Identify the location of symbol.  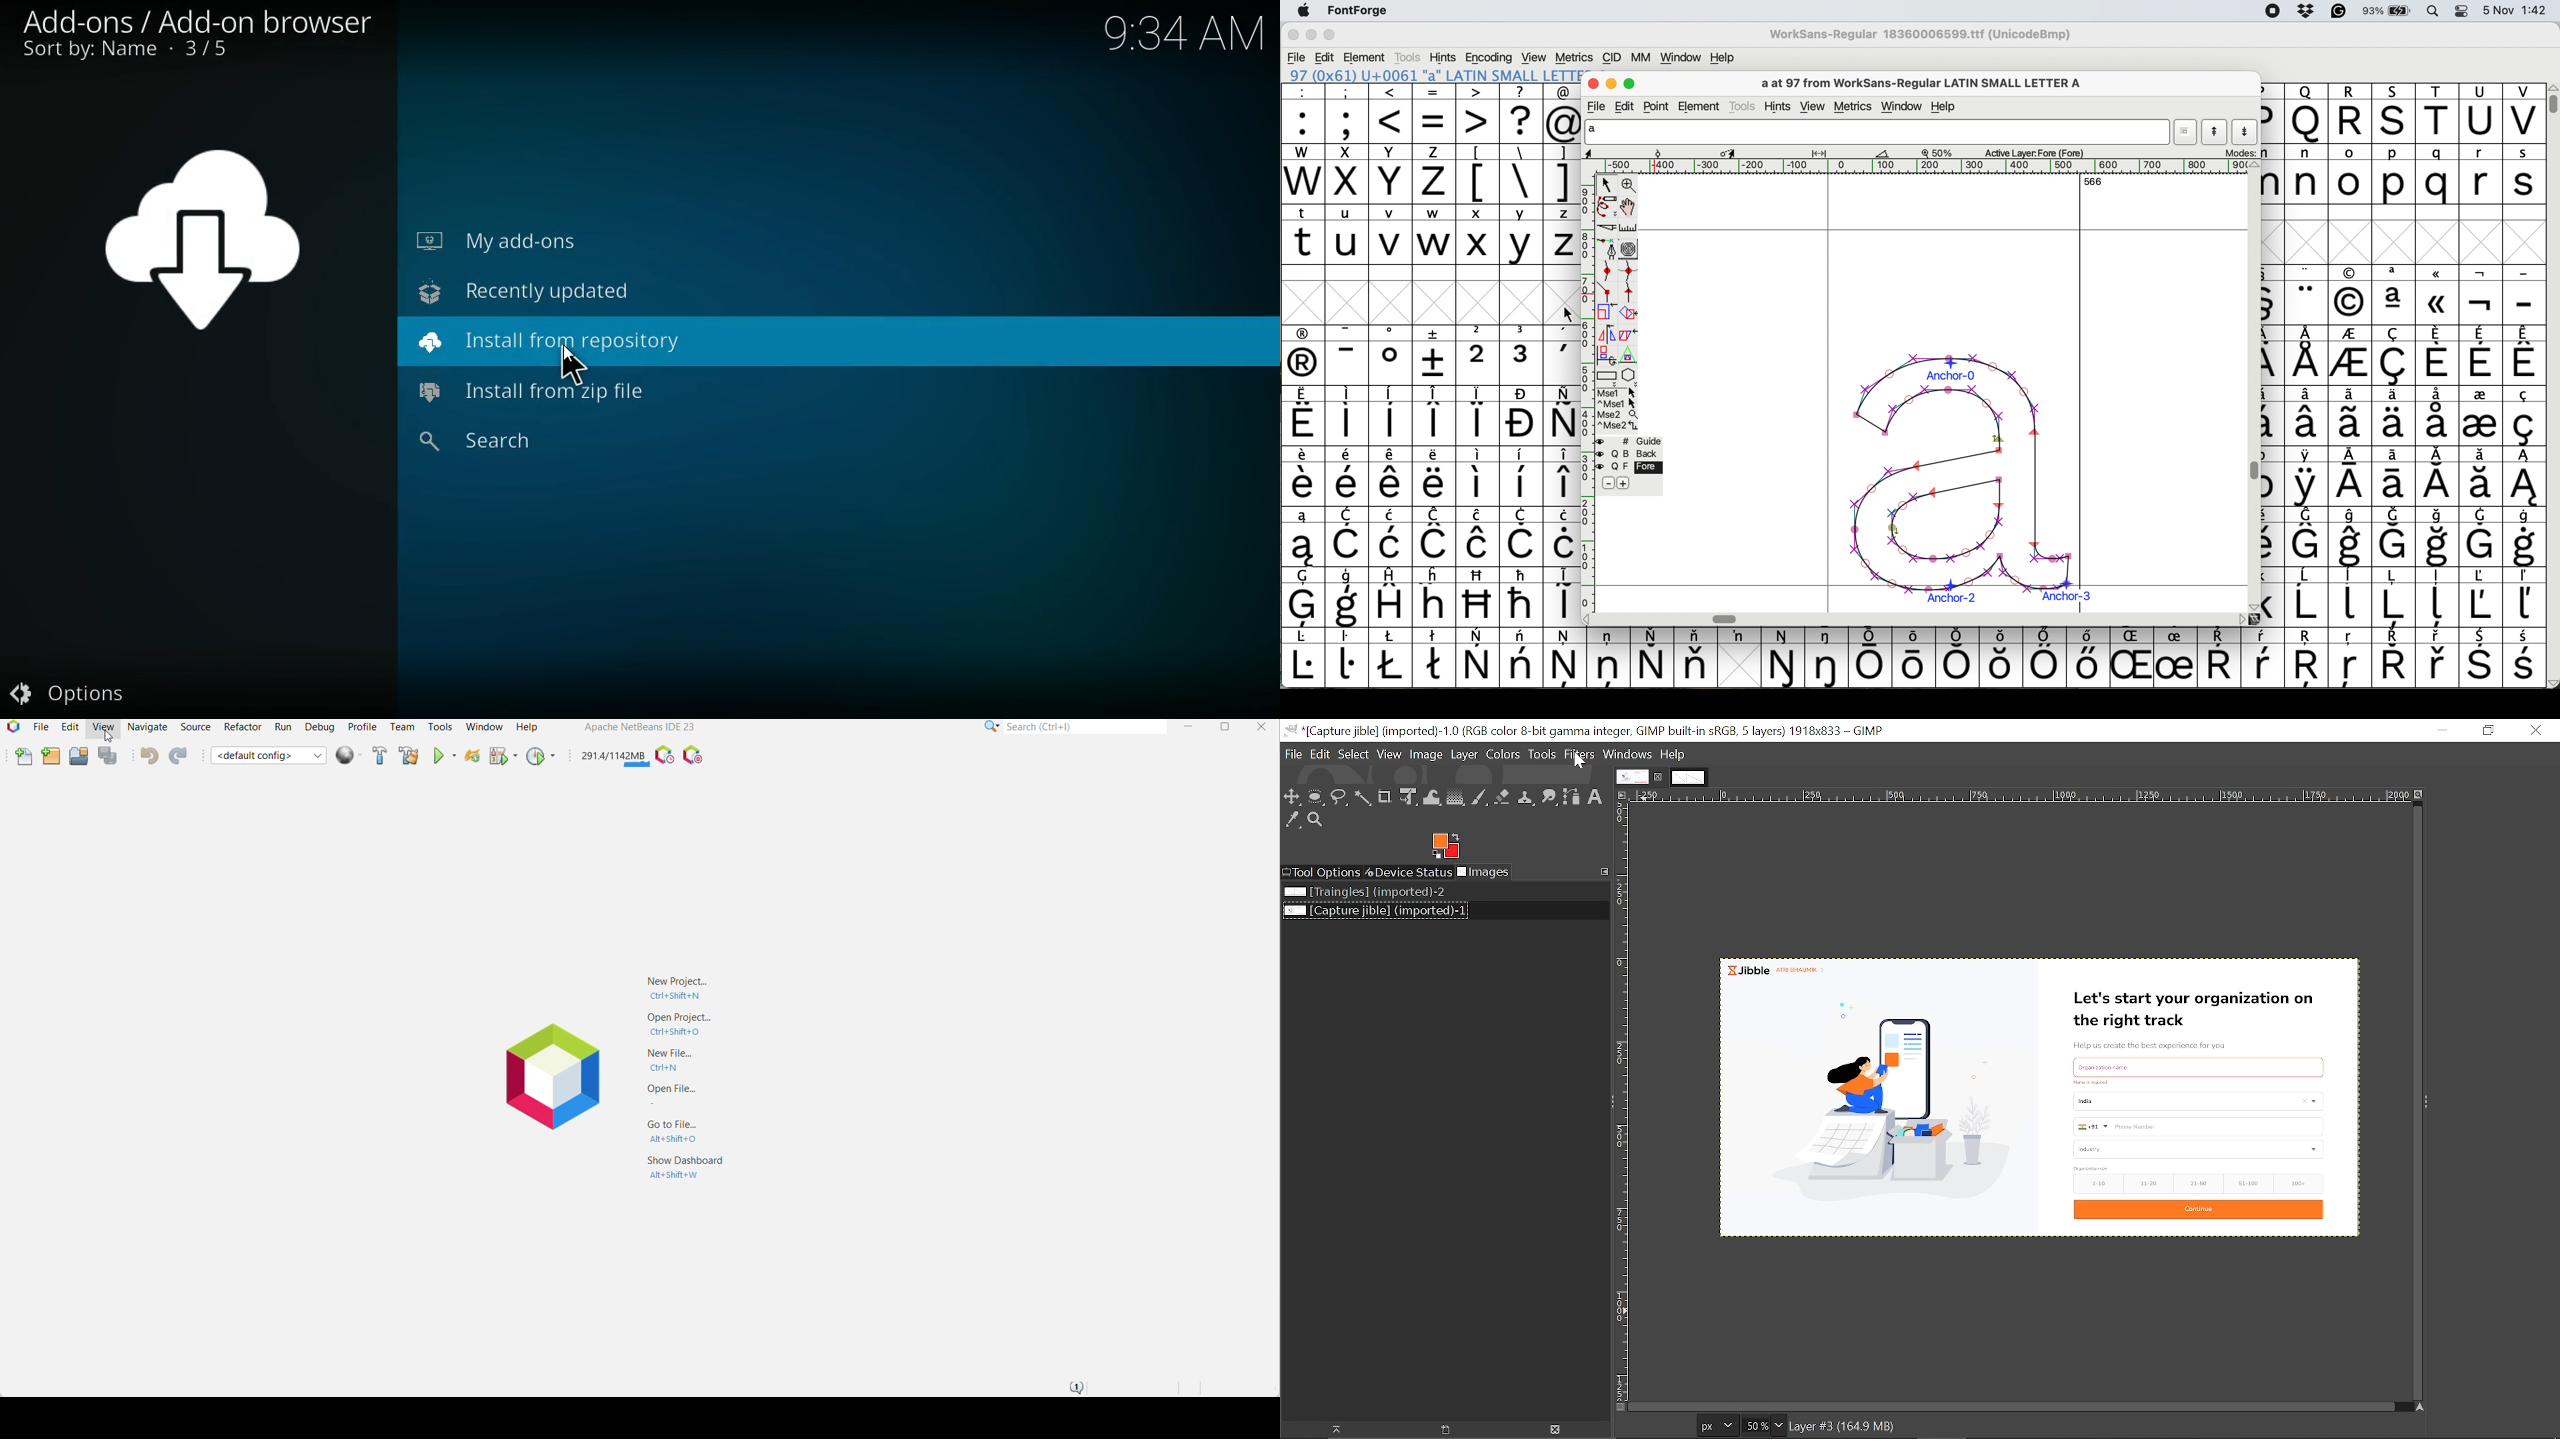
(1304, 417).